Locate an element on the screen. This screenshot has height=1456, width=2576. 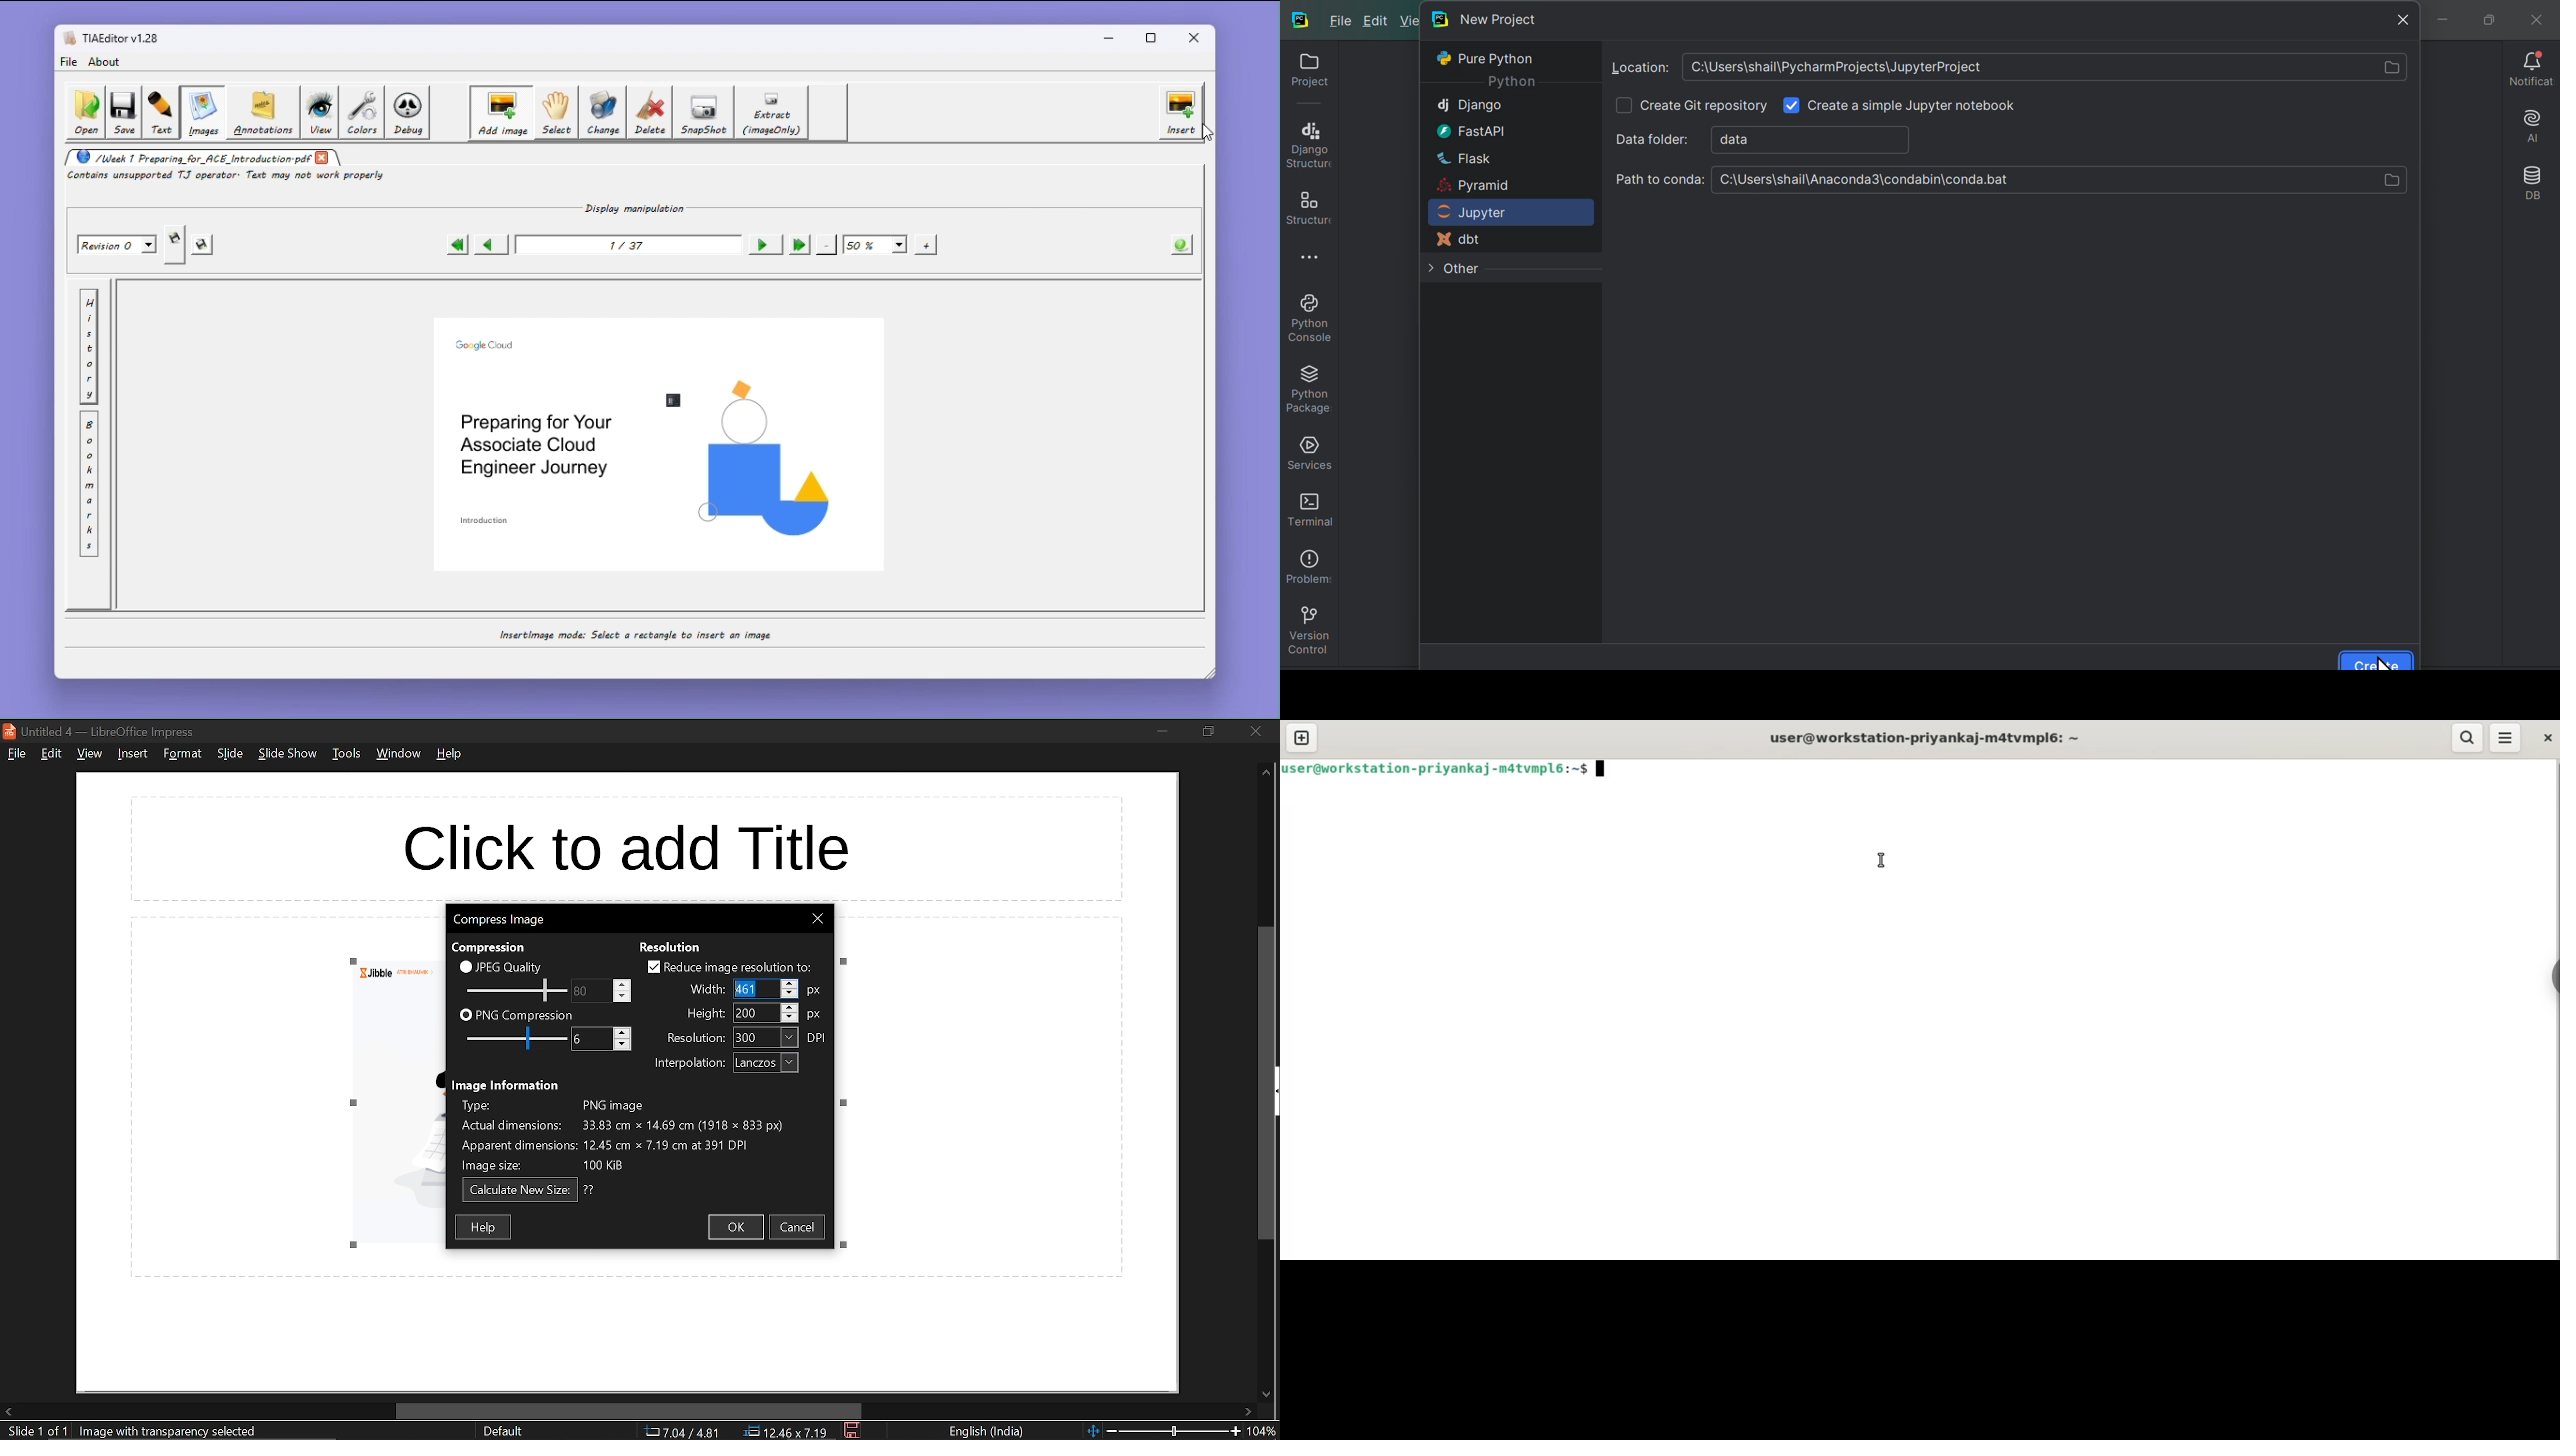
Structures is located at coordinates (1307, 204).